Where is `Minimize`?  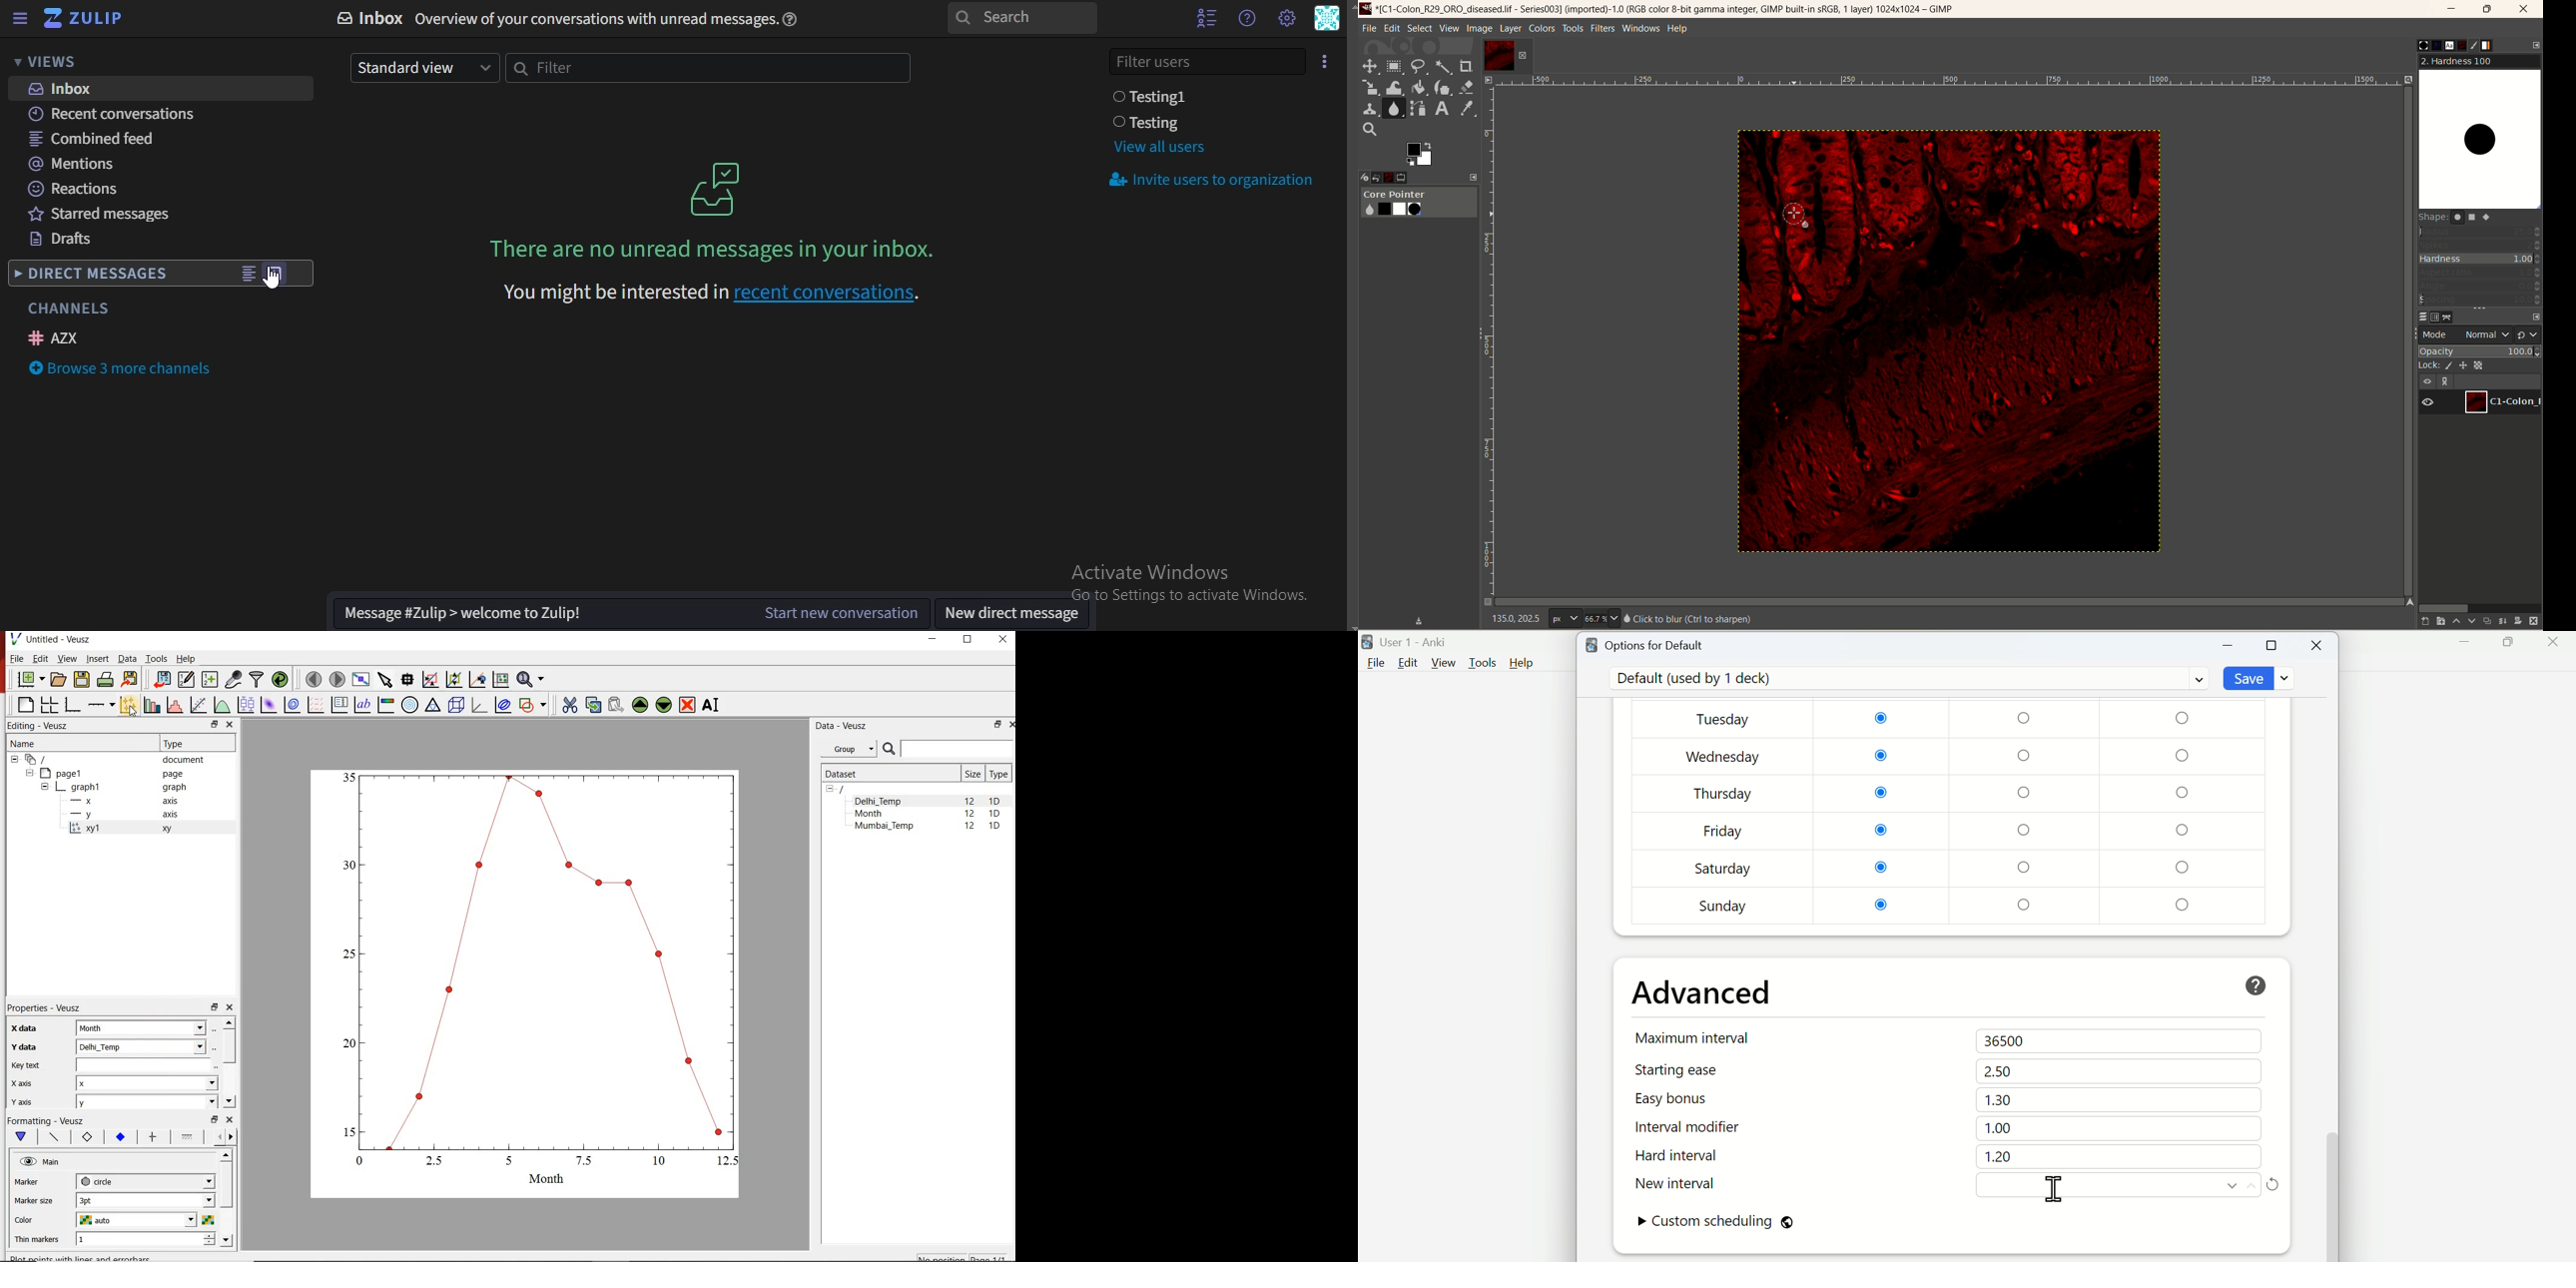 Minimize is located at coordinates (2229, 646).